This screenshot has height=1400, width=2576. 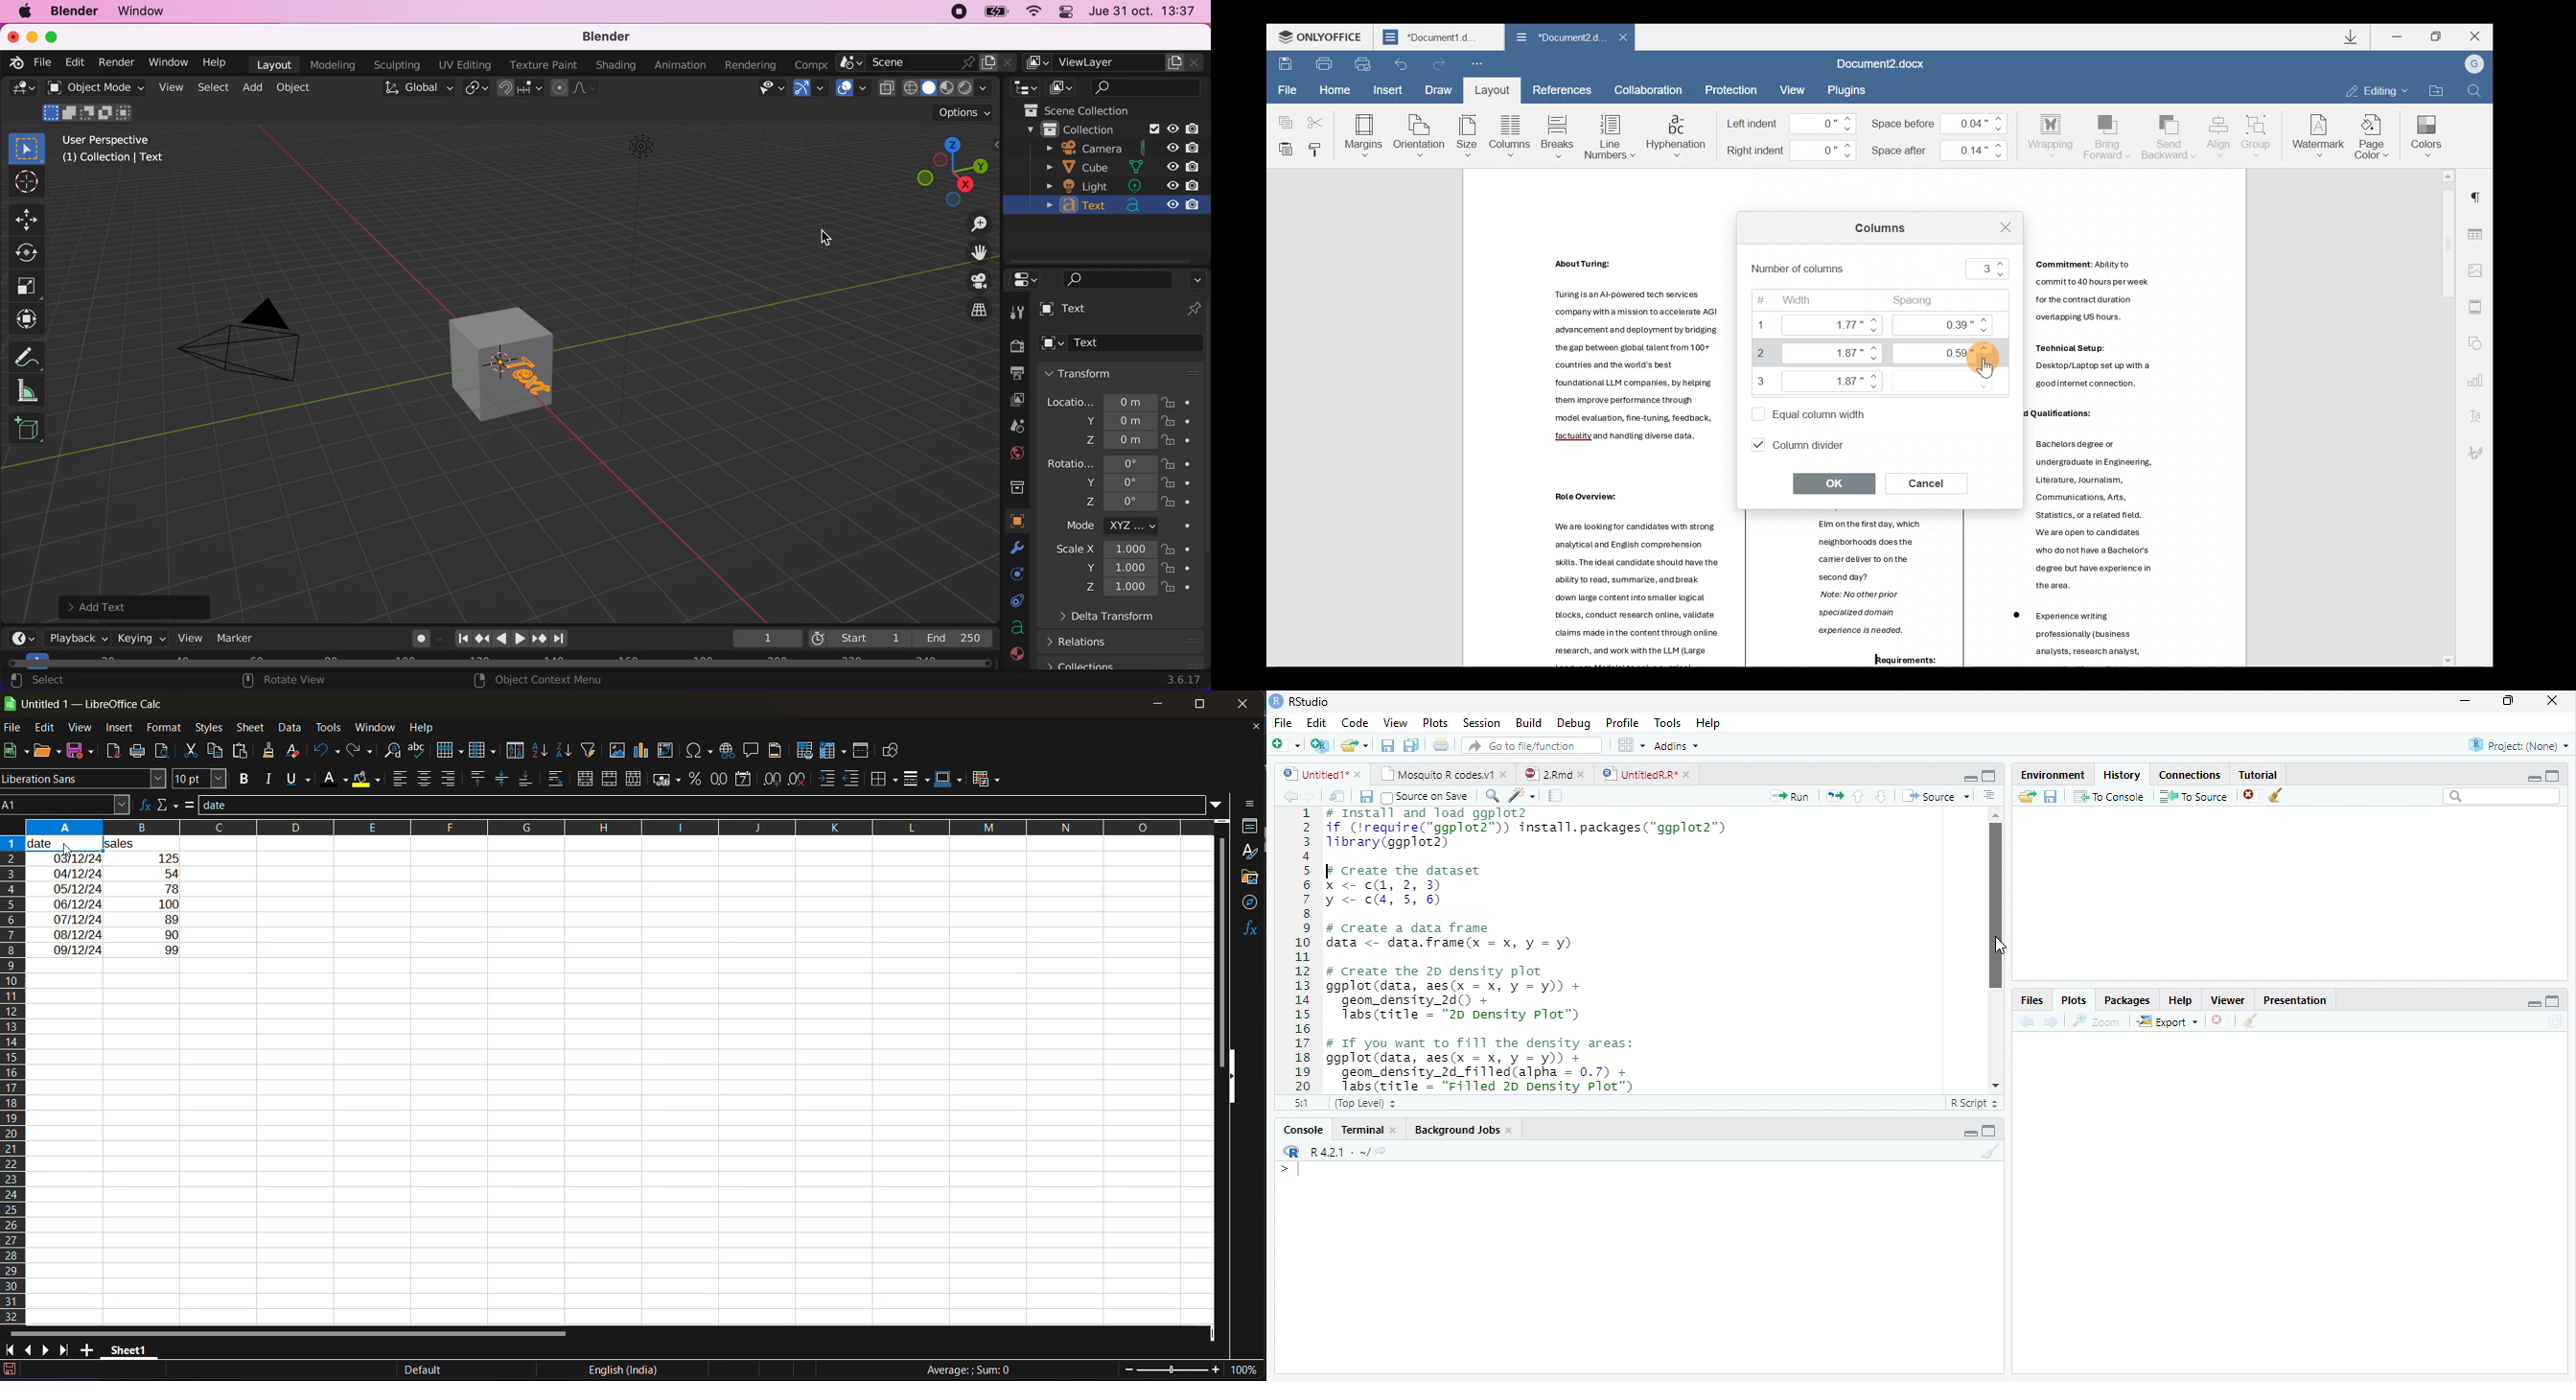 I want to click on file, so click(x=15, y=728).